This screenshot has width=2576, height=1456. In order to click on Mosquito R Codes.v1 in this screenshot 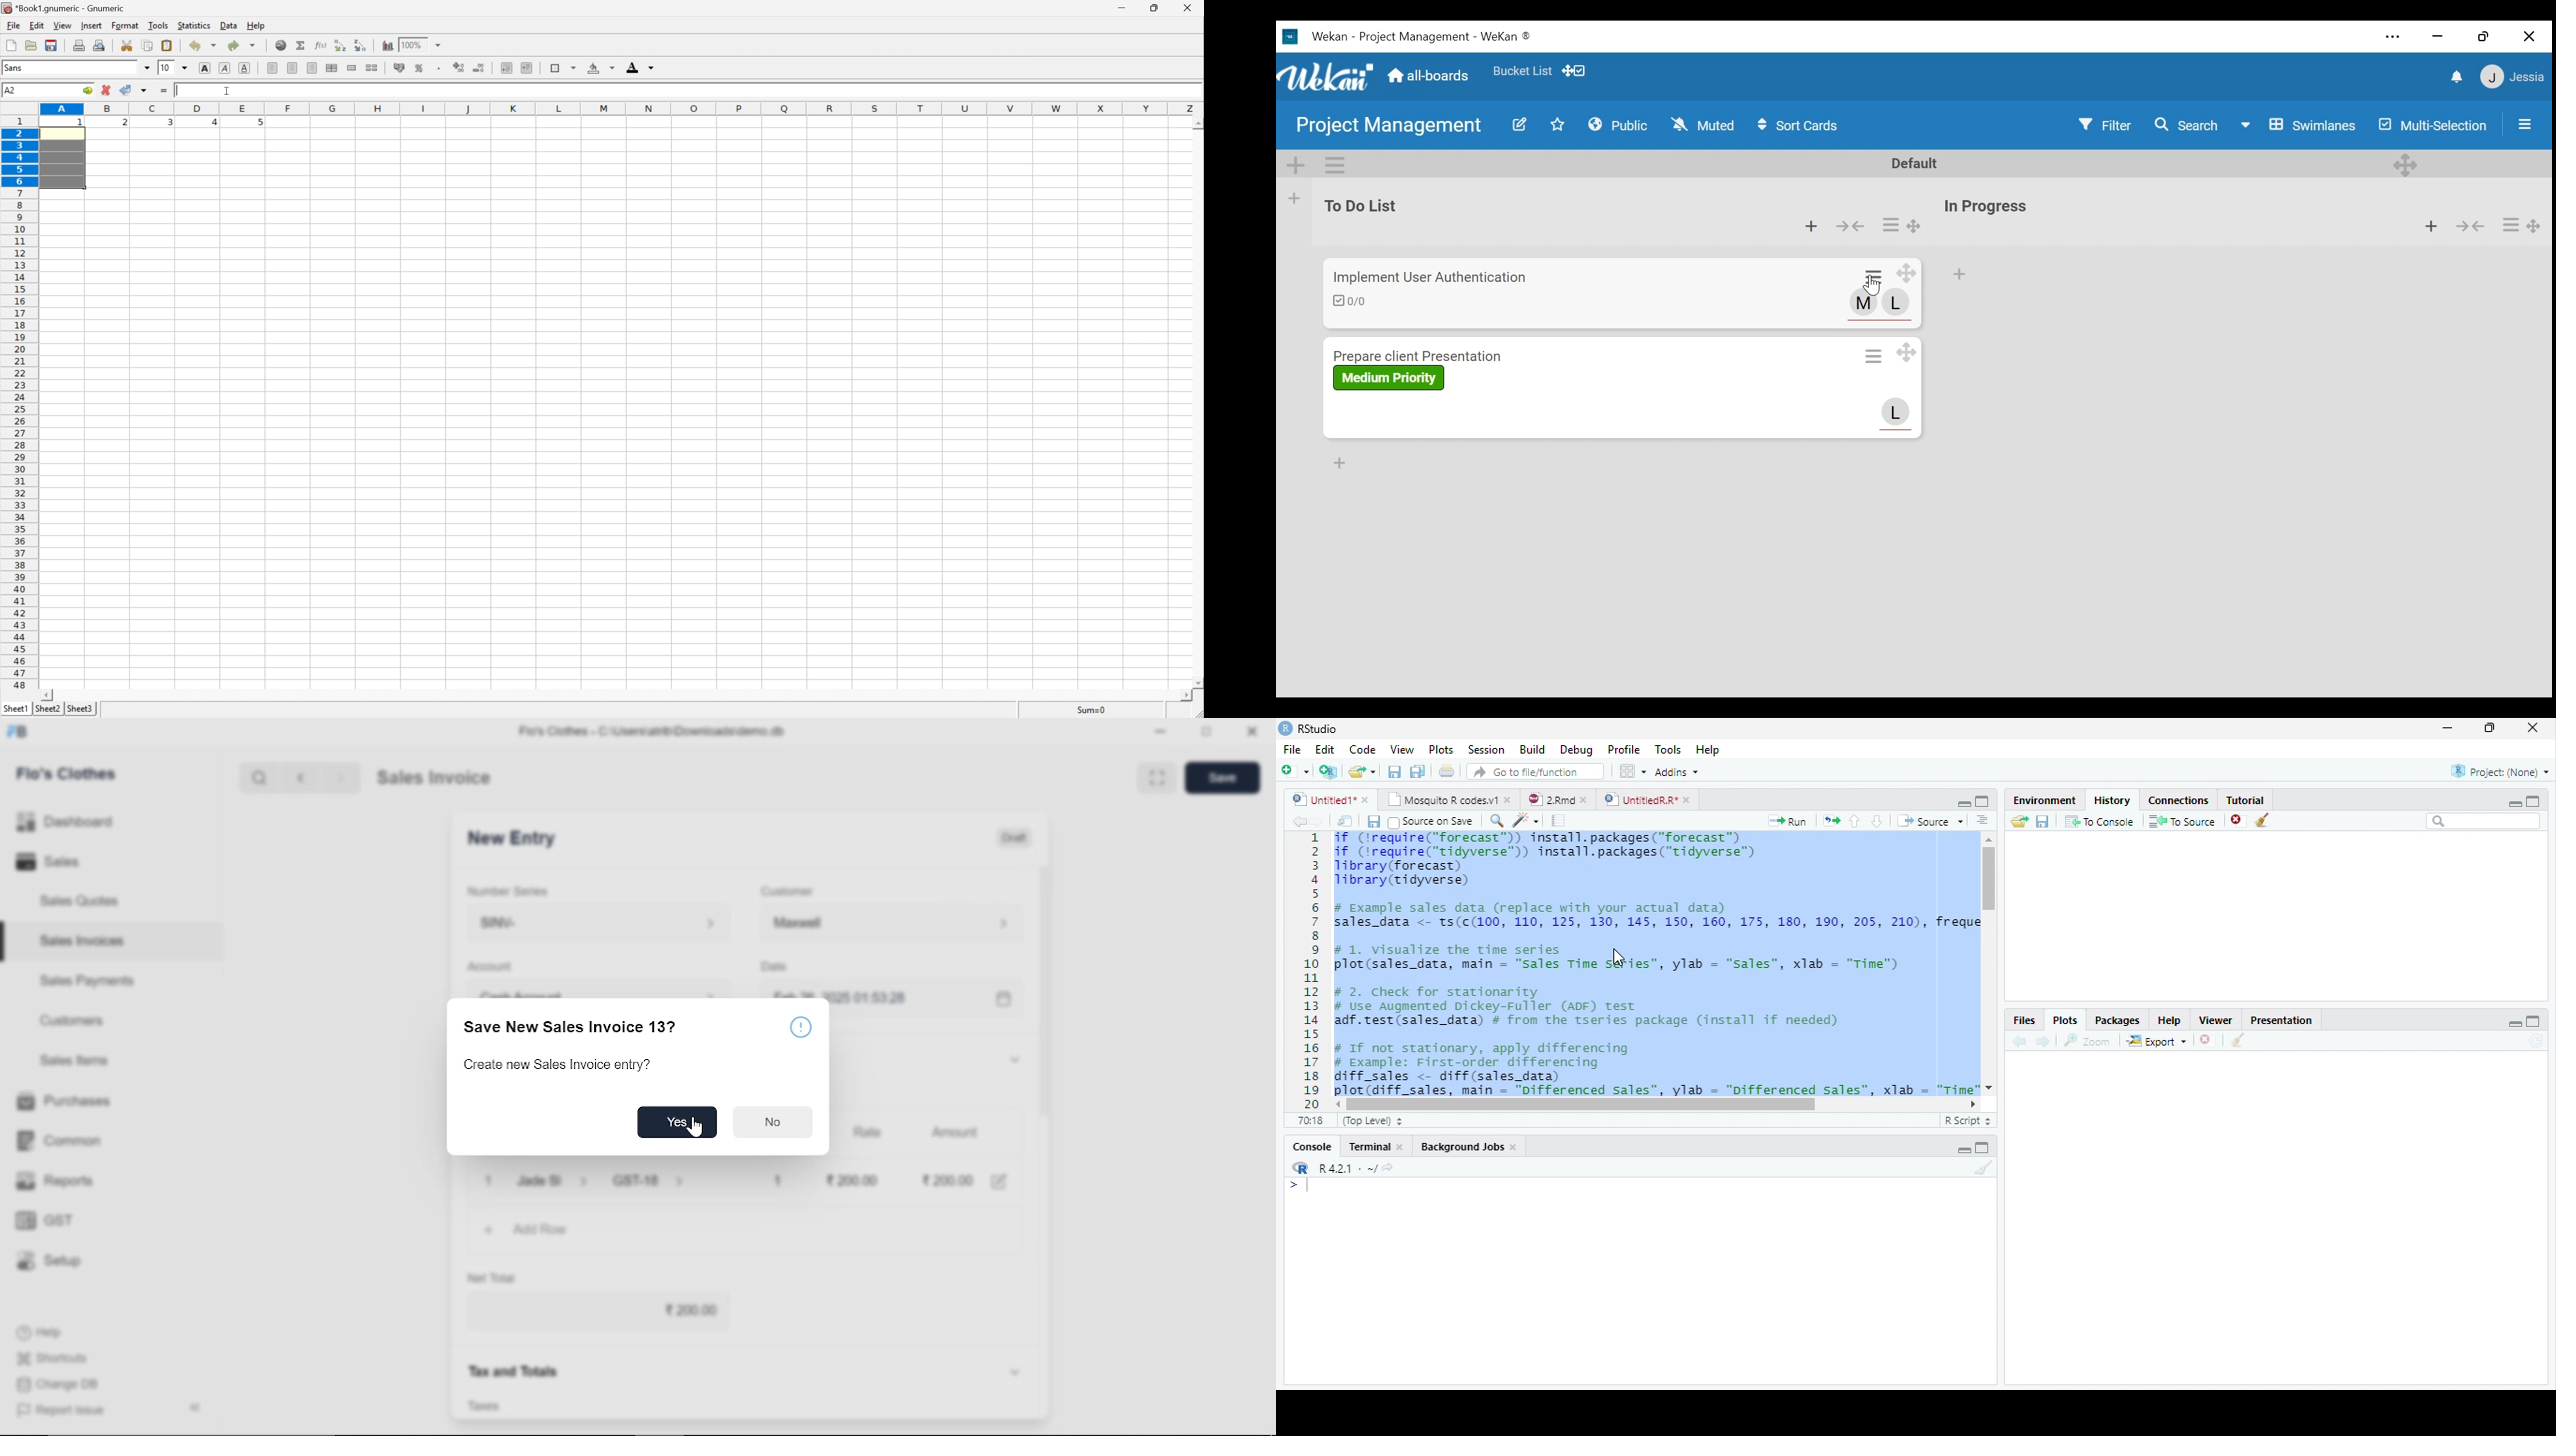, I will do `click(1449, 800)`.